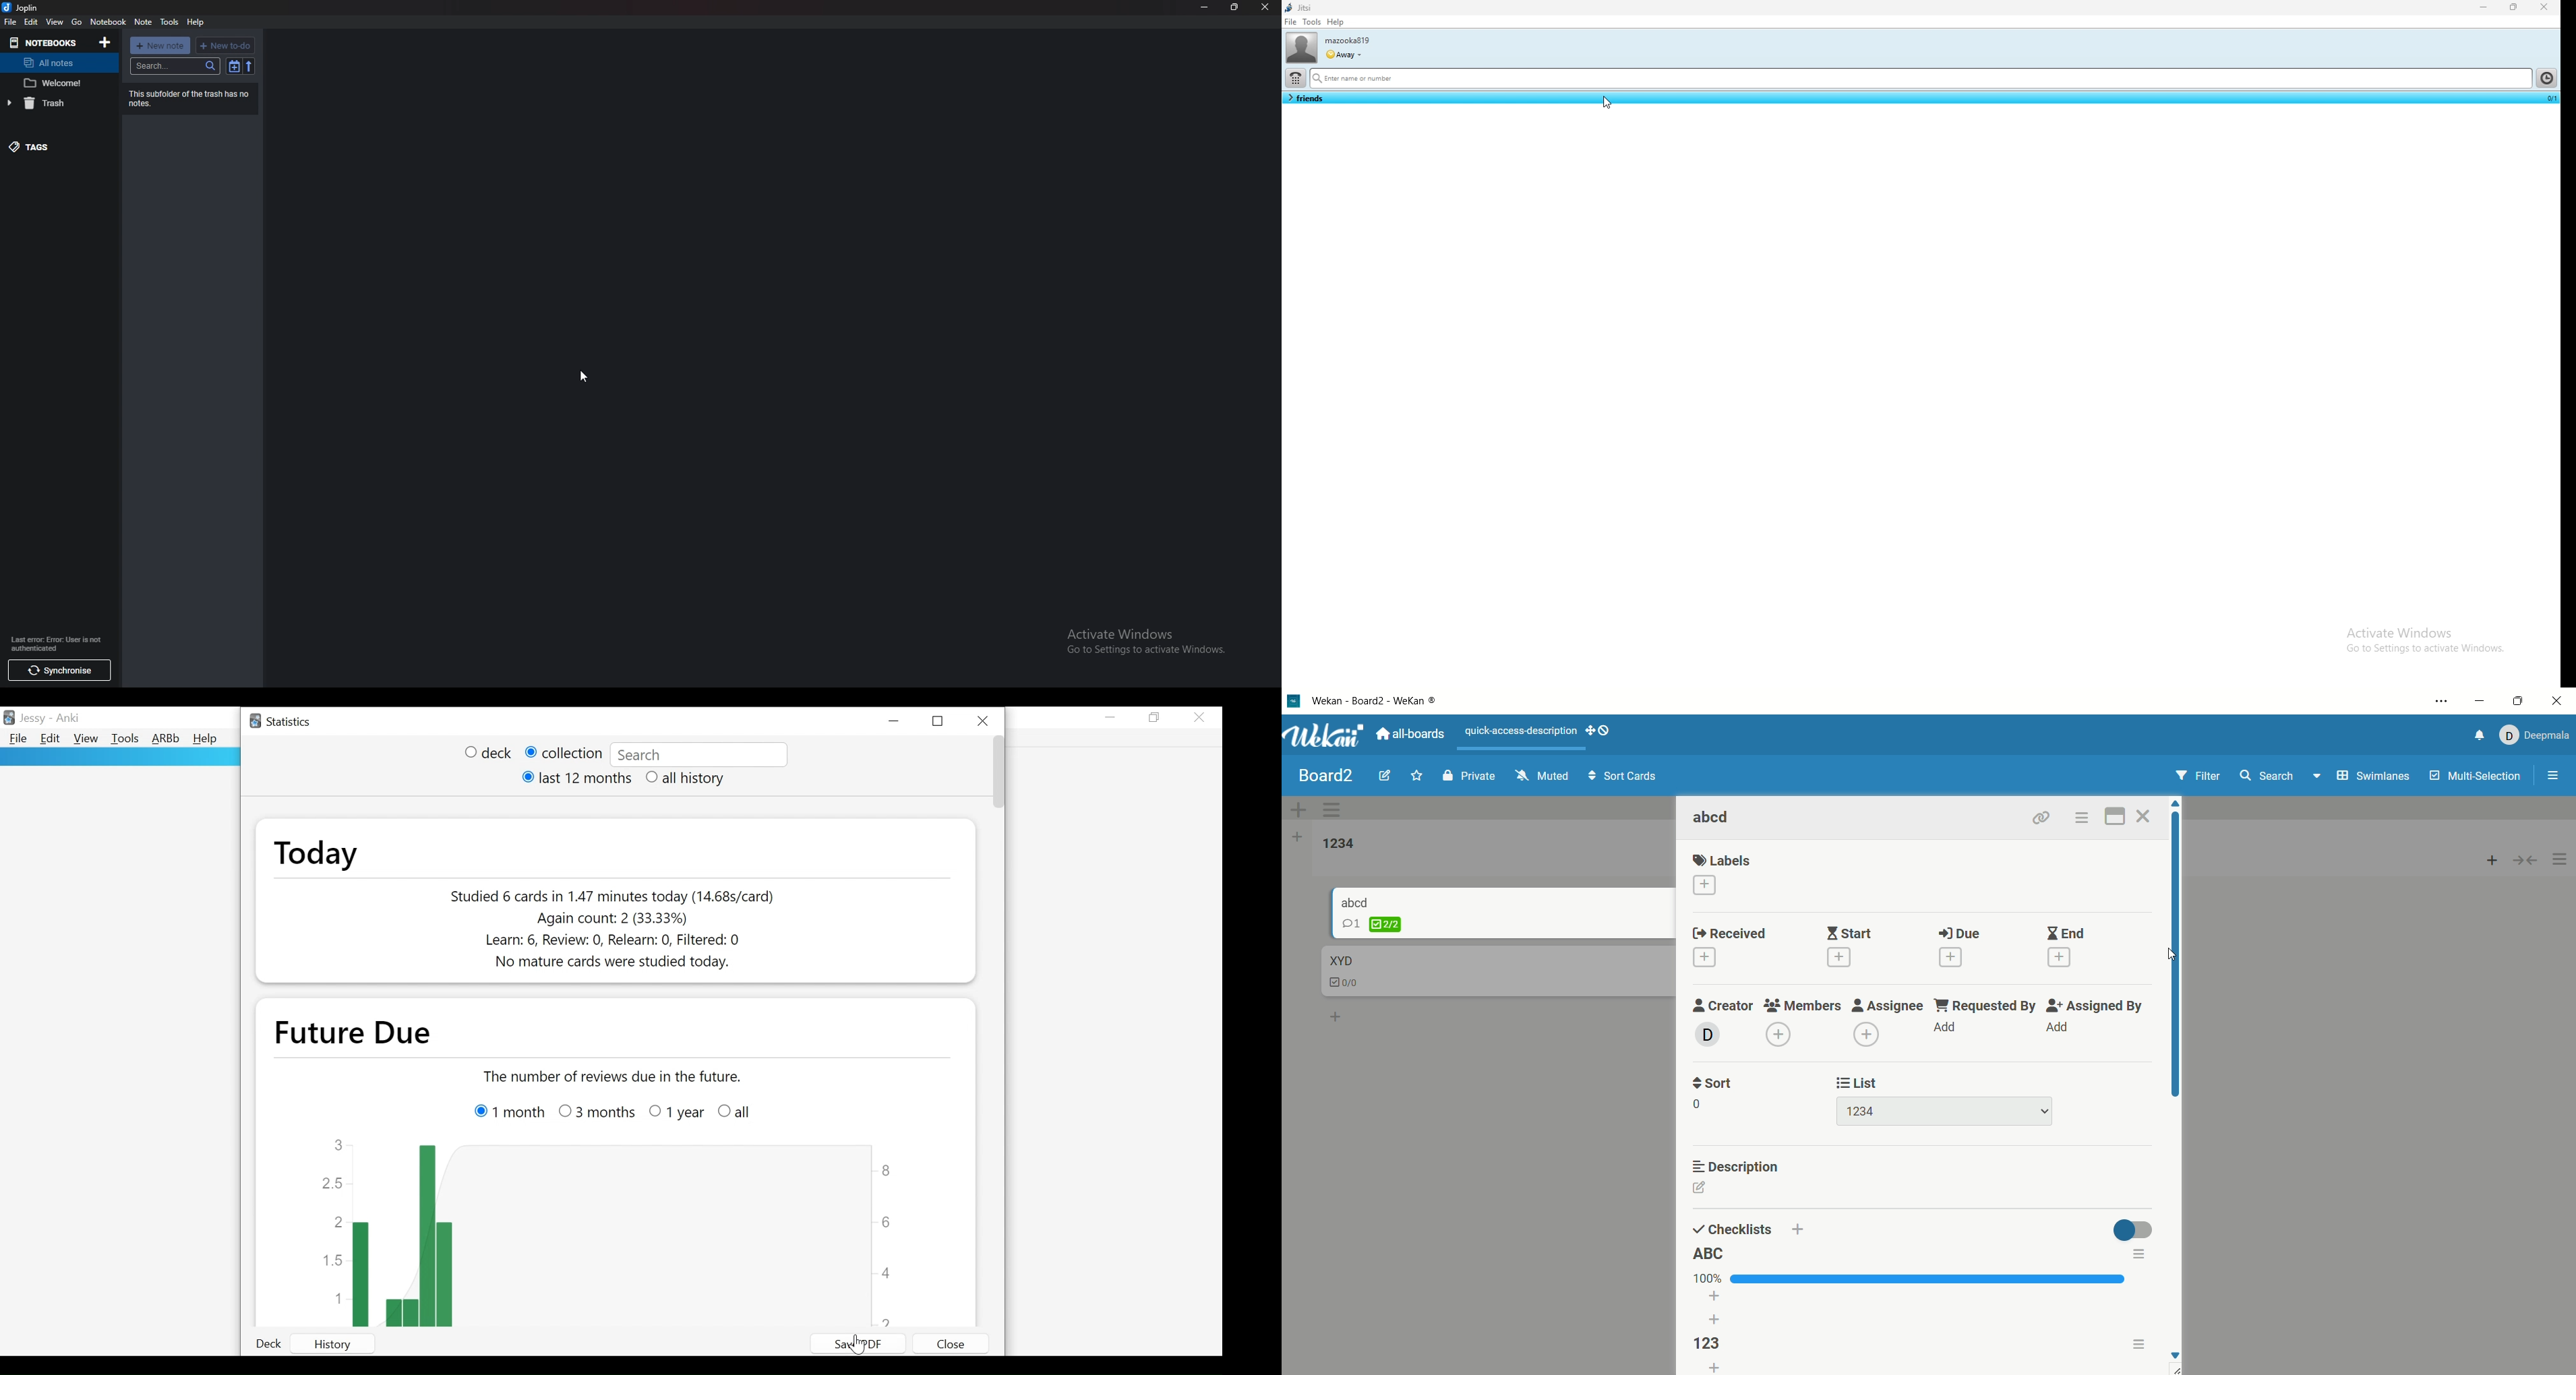 The width and height of the screenshot is (2576, 1400). I want to click on all notes, so click(55, 63).